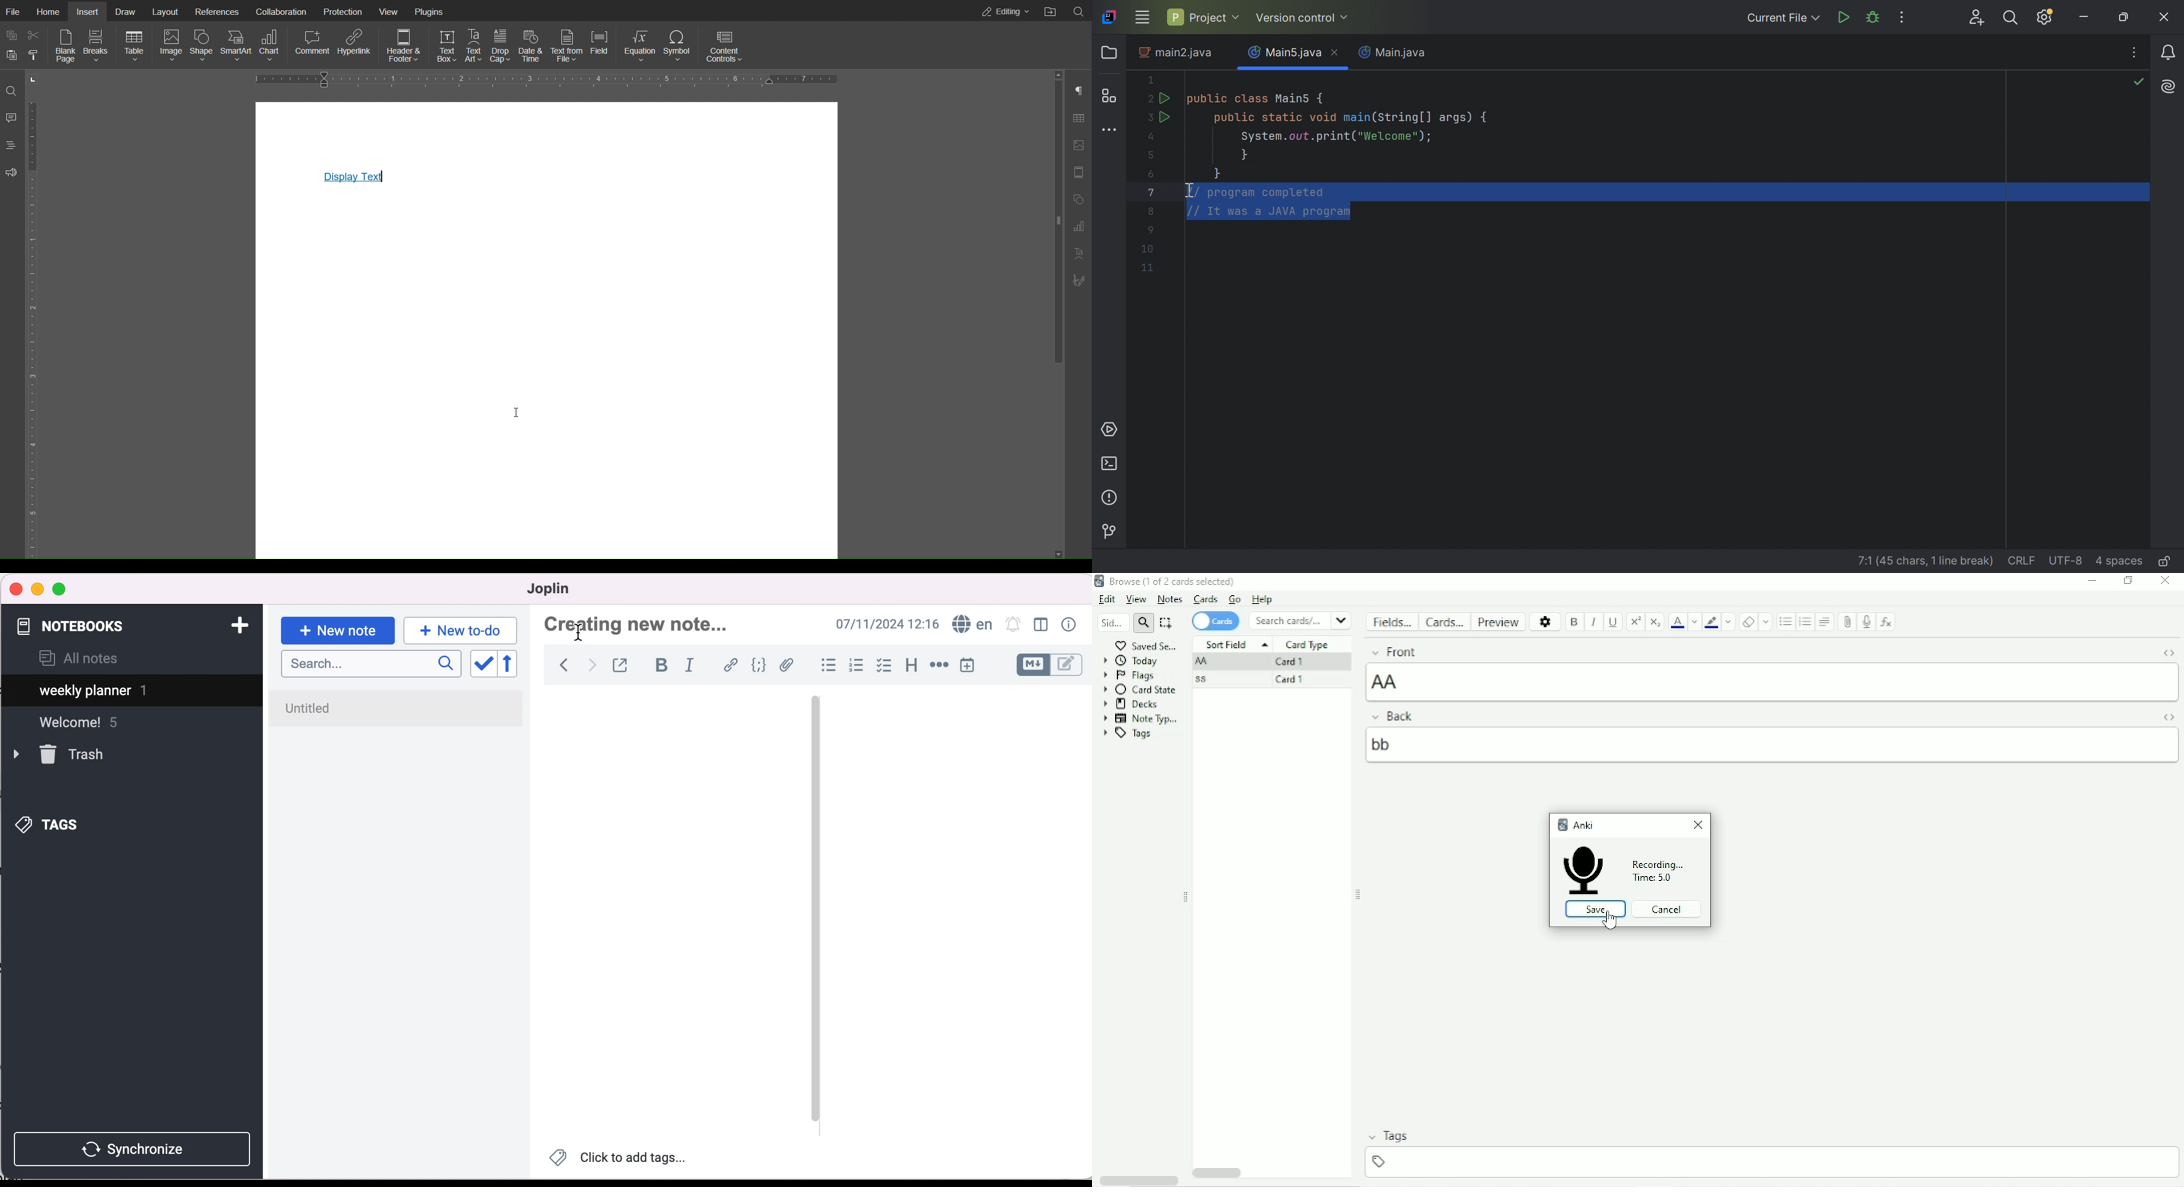 The height and width of the screenshot is (1204, 2184). Describe the element at coordinates (1238, 644) in the screenshot. I see `Sort Field` at that location.